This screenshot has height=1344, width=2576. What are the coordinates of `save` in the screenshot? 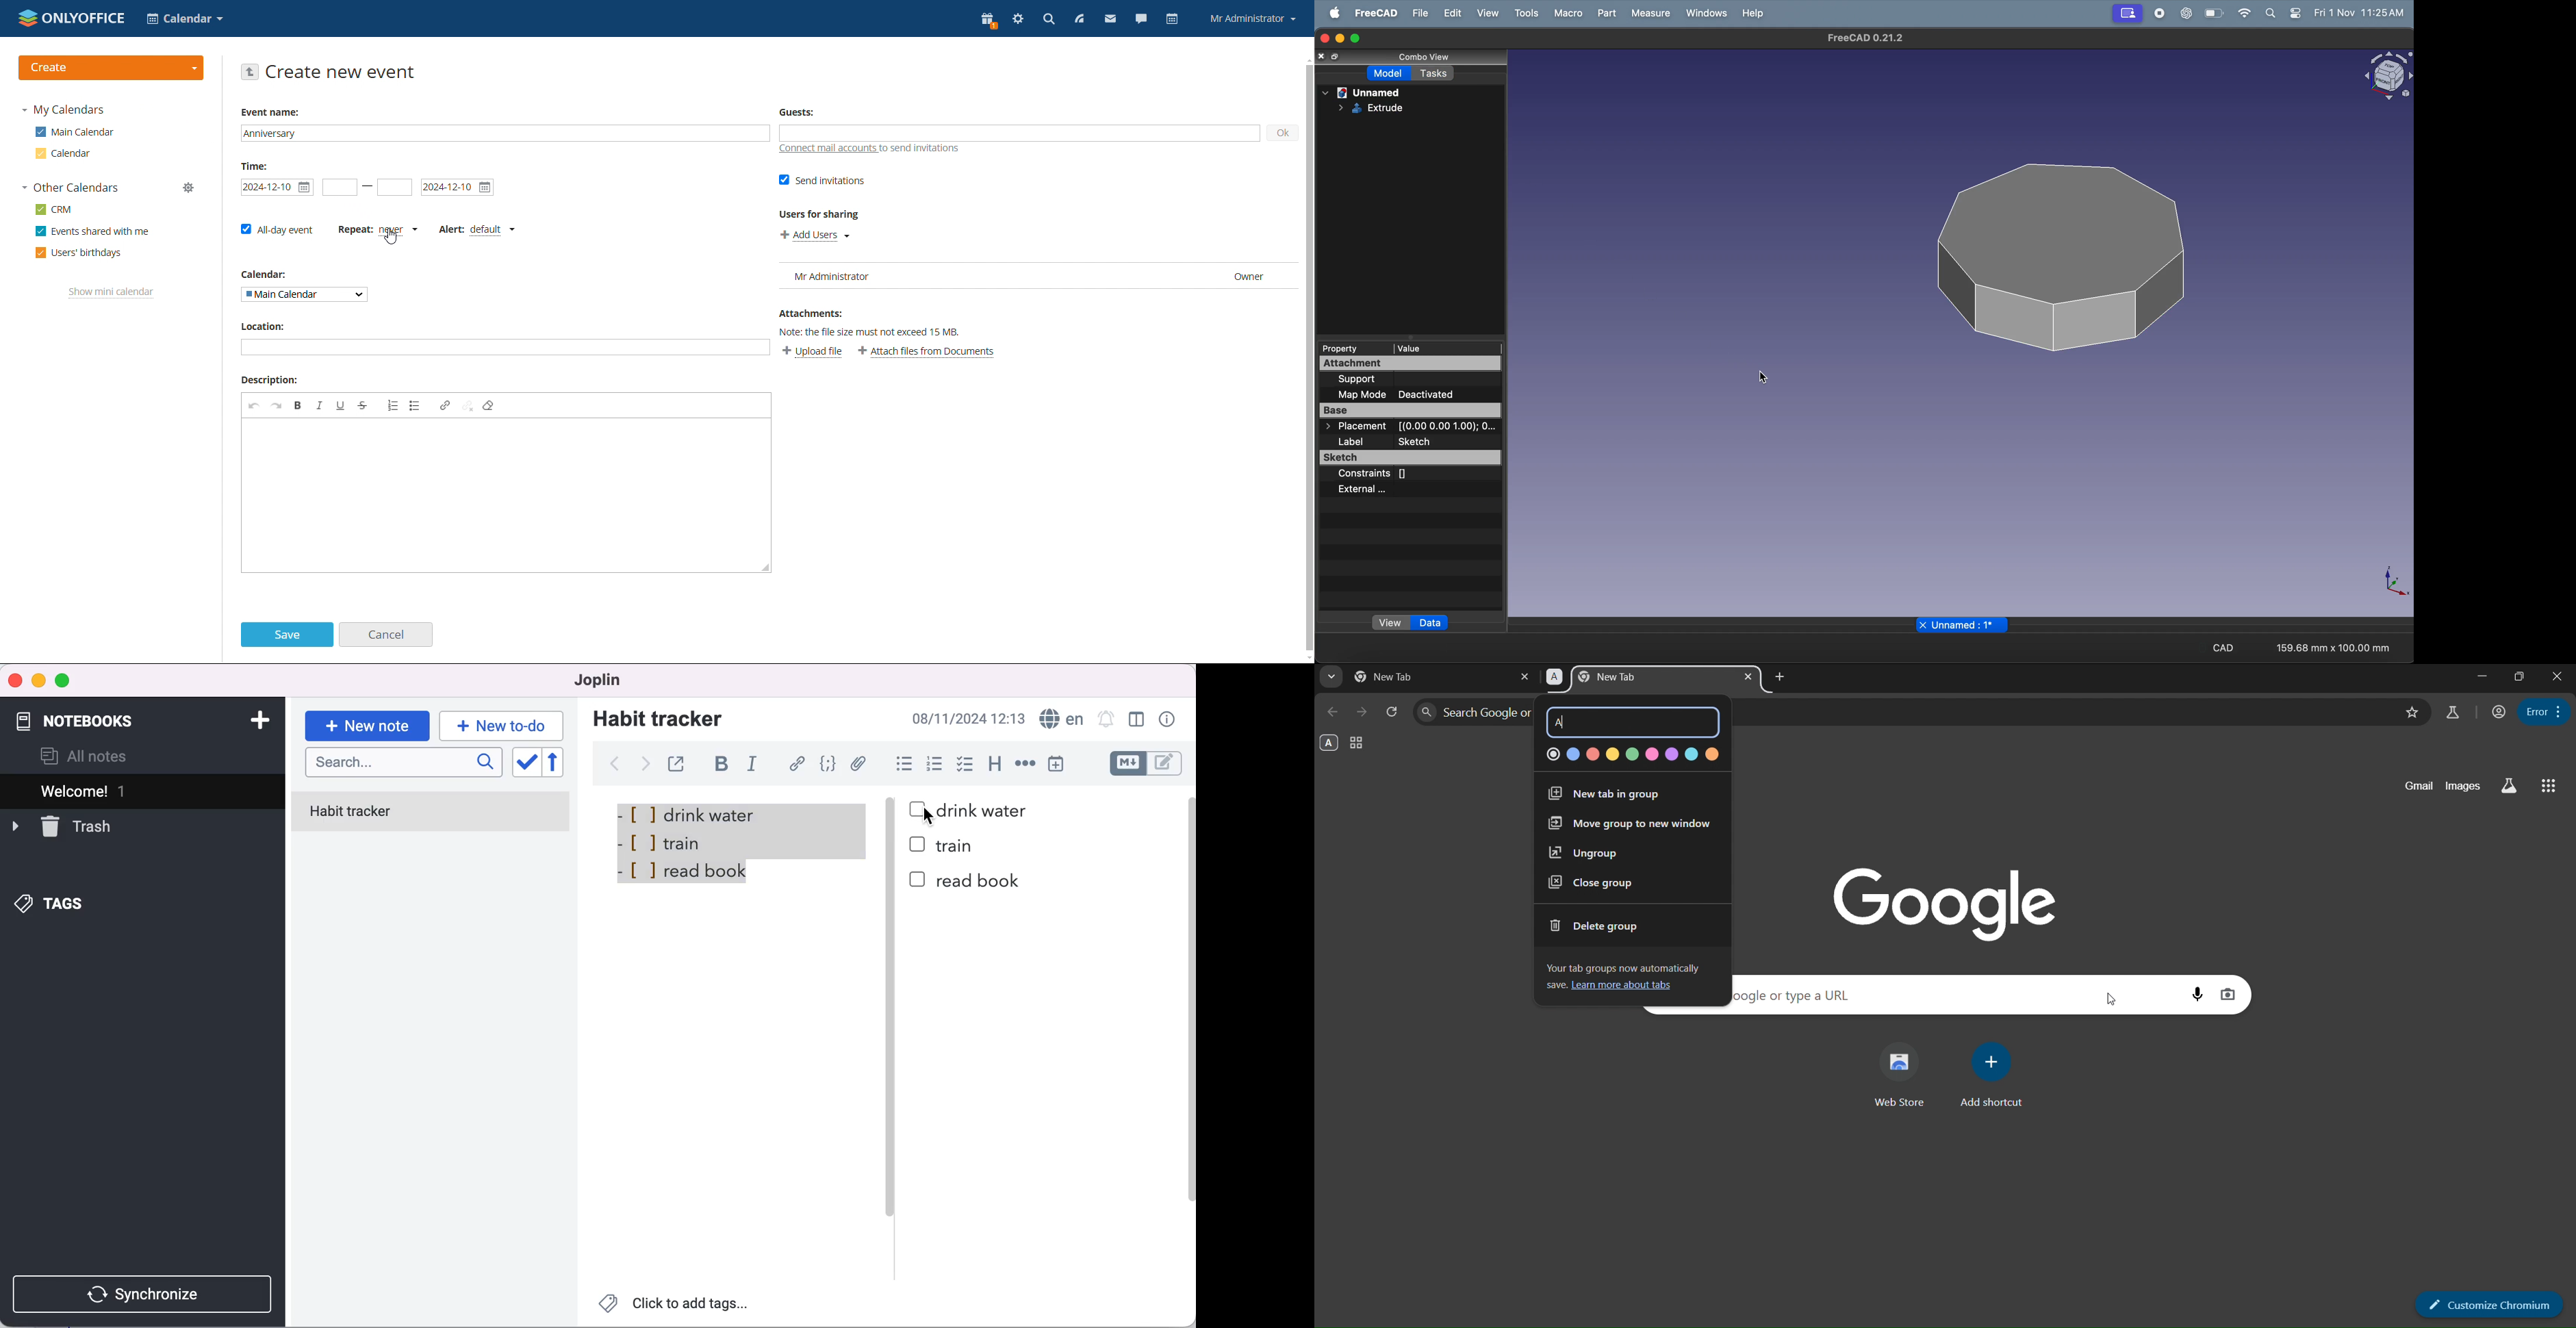 It's located at (286, 635).